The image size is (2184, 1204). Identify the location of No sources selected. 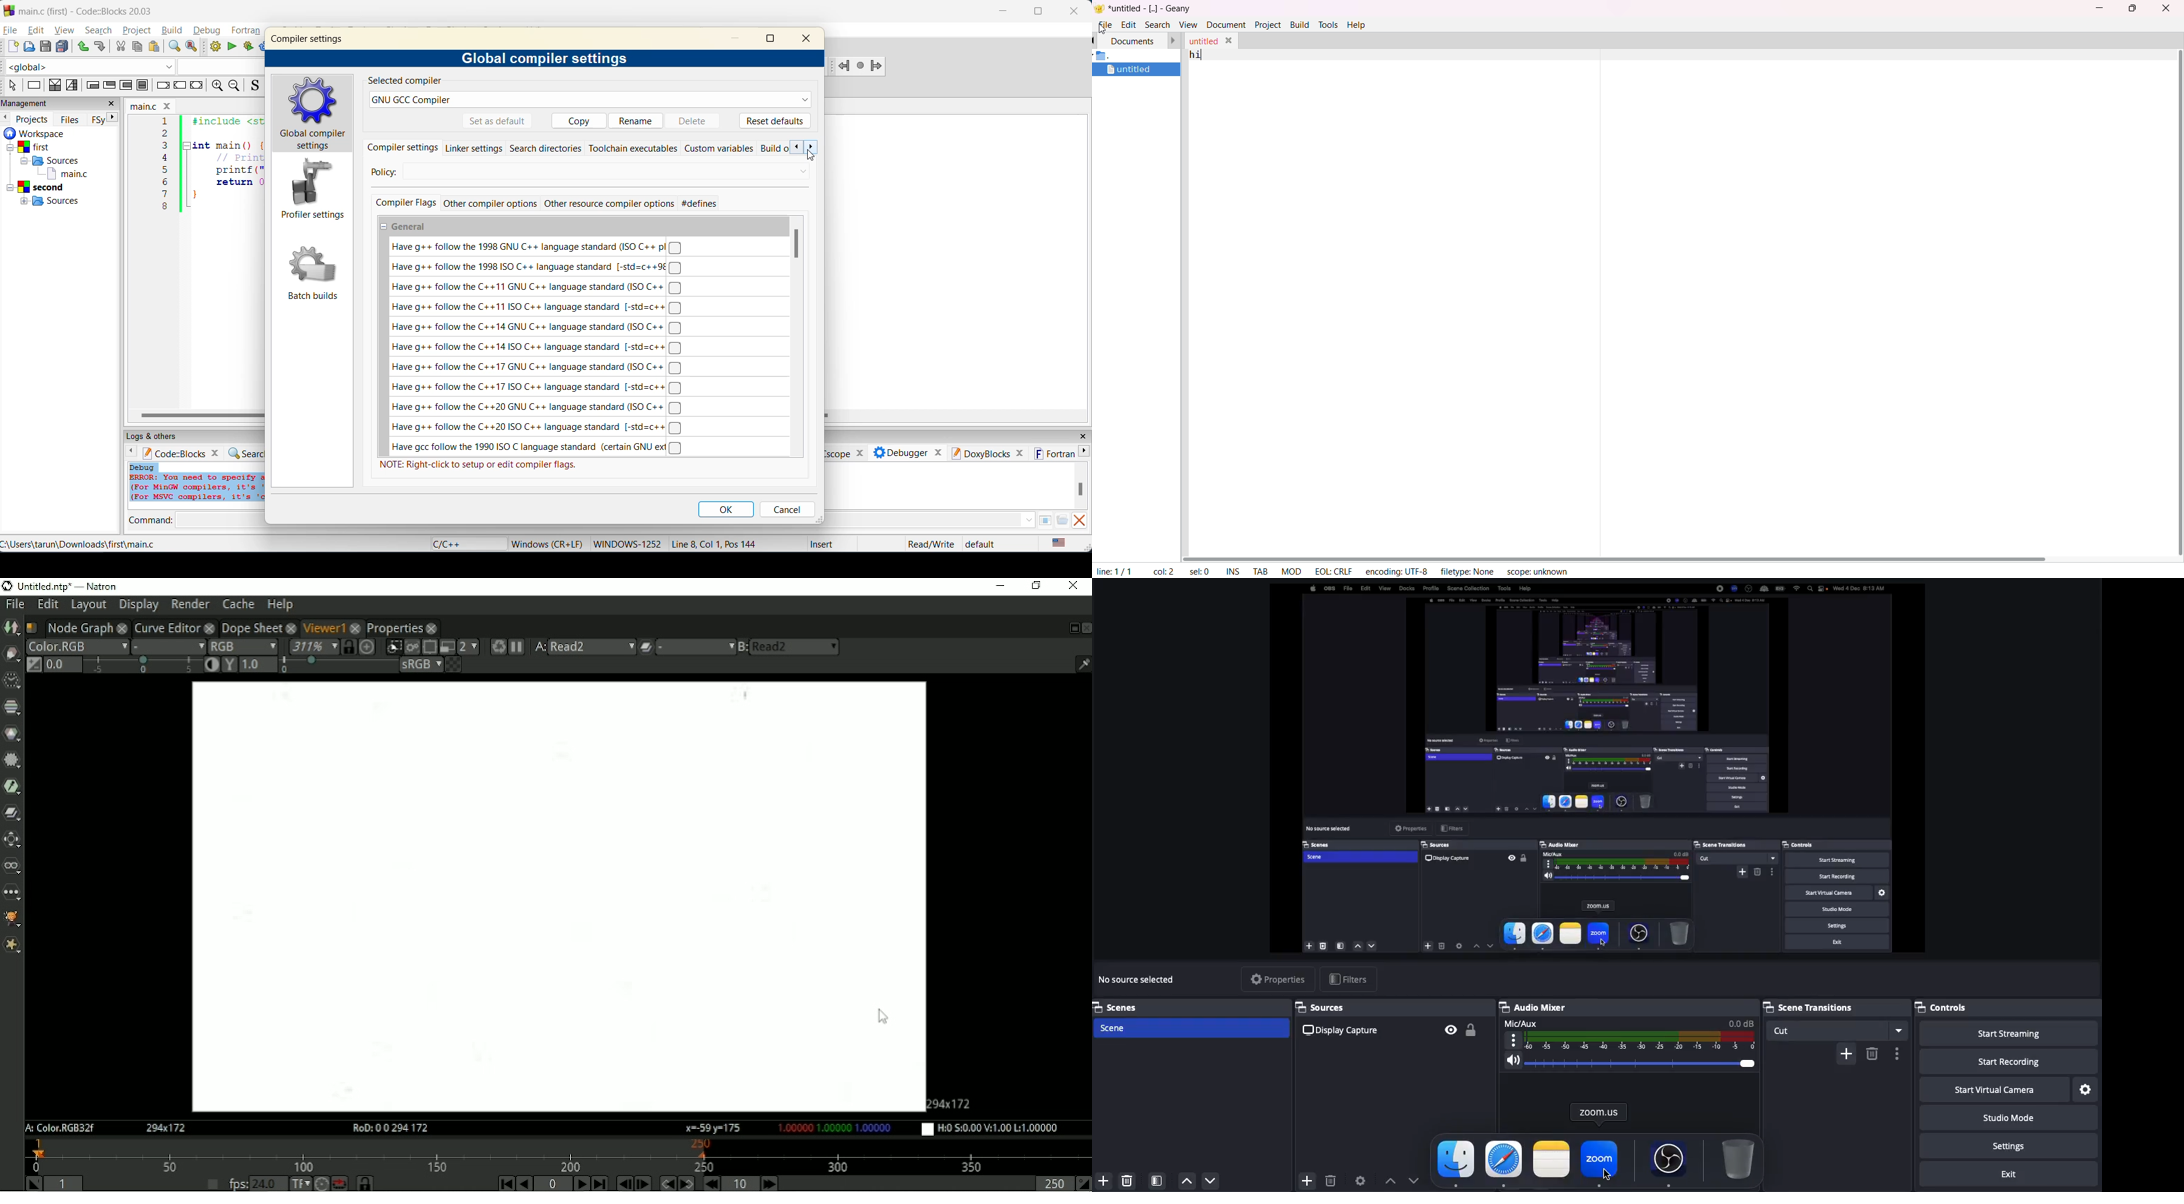
(1139, 980).